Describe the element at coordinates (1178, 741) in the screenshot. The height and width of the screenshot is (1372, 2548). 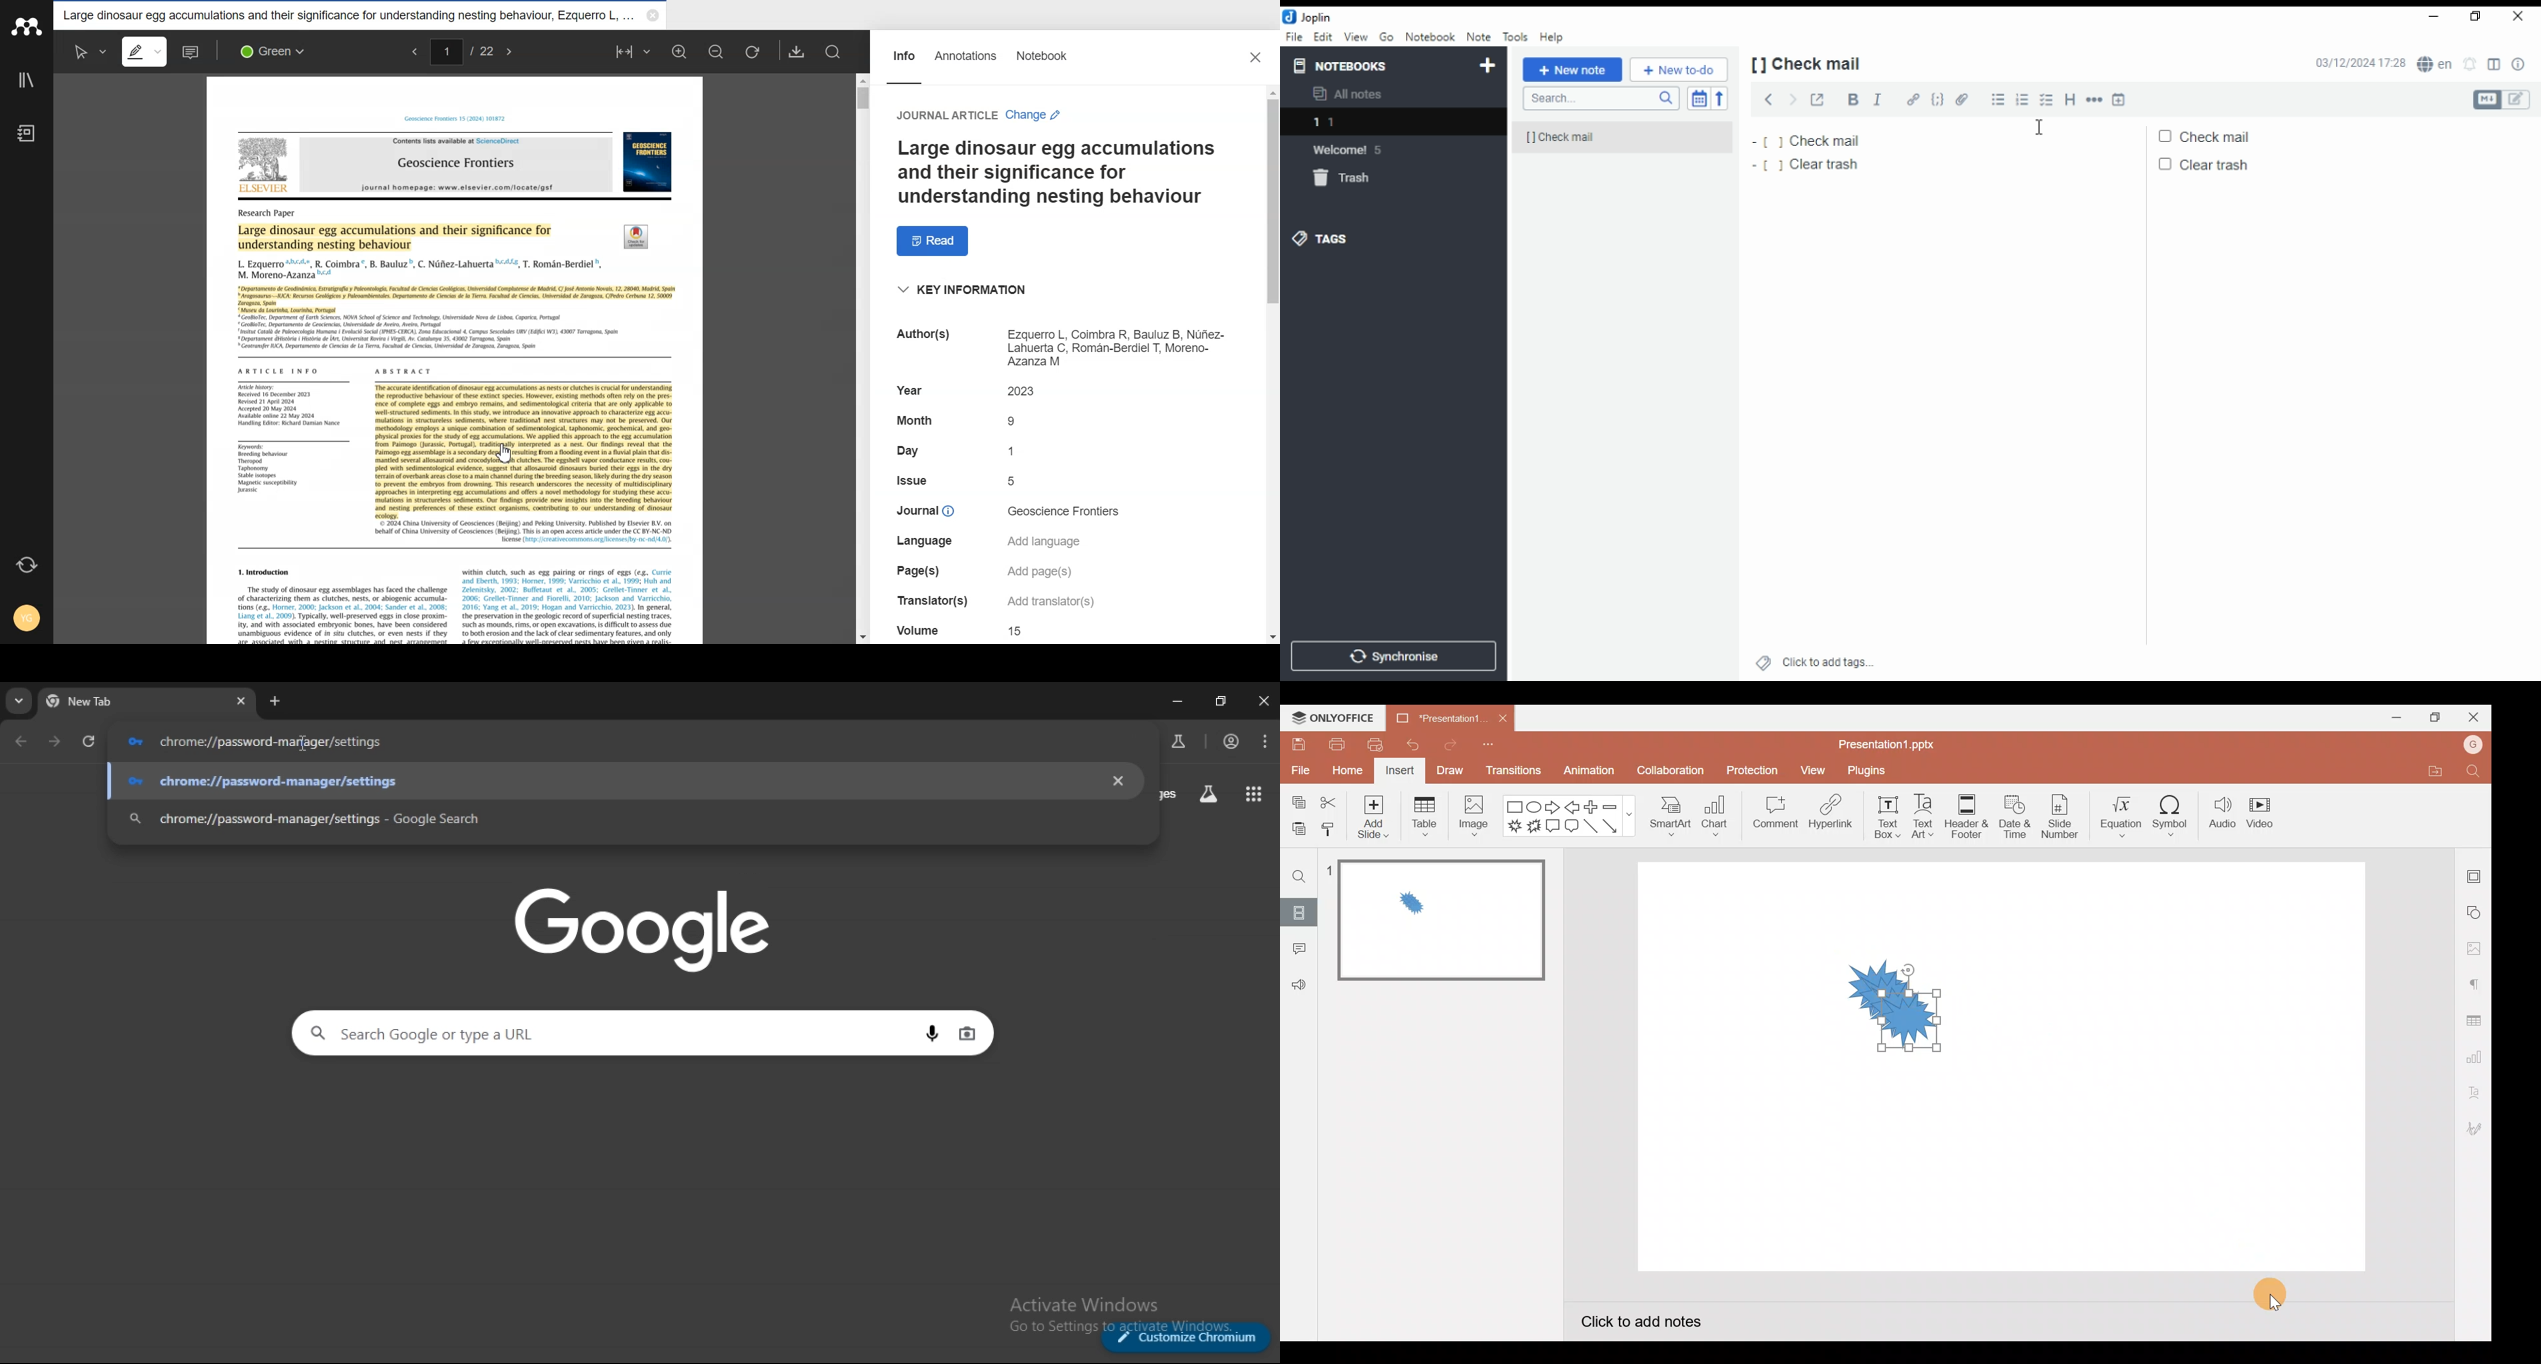
I see `search labs` at that location.